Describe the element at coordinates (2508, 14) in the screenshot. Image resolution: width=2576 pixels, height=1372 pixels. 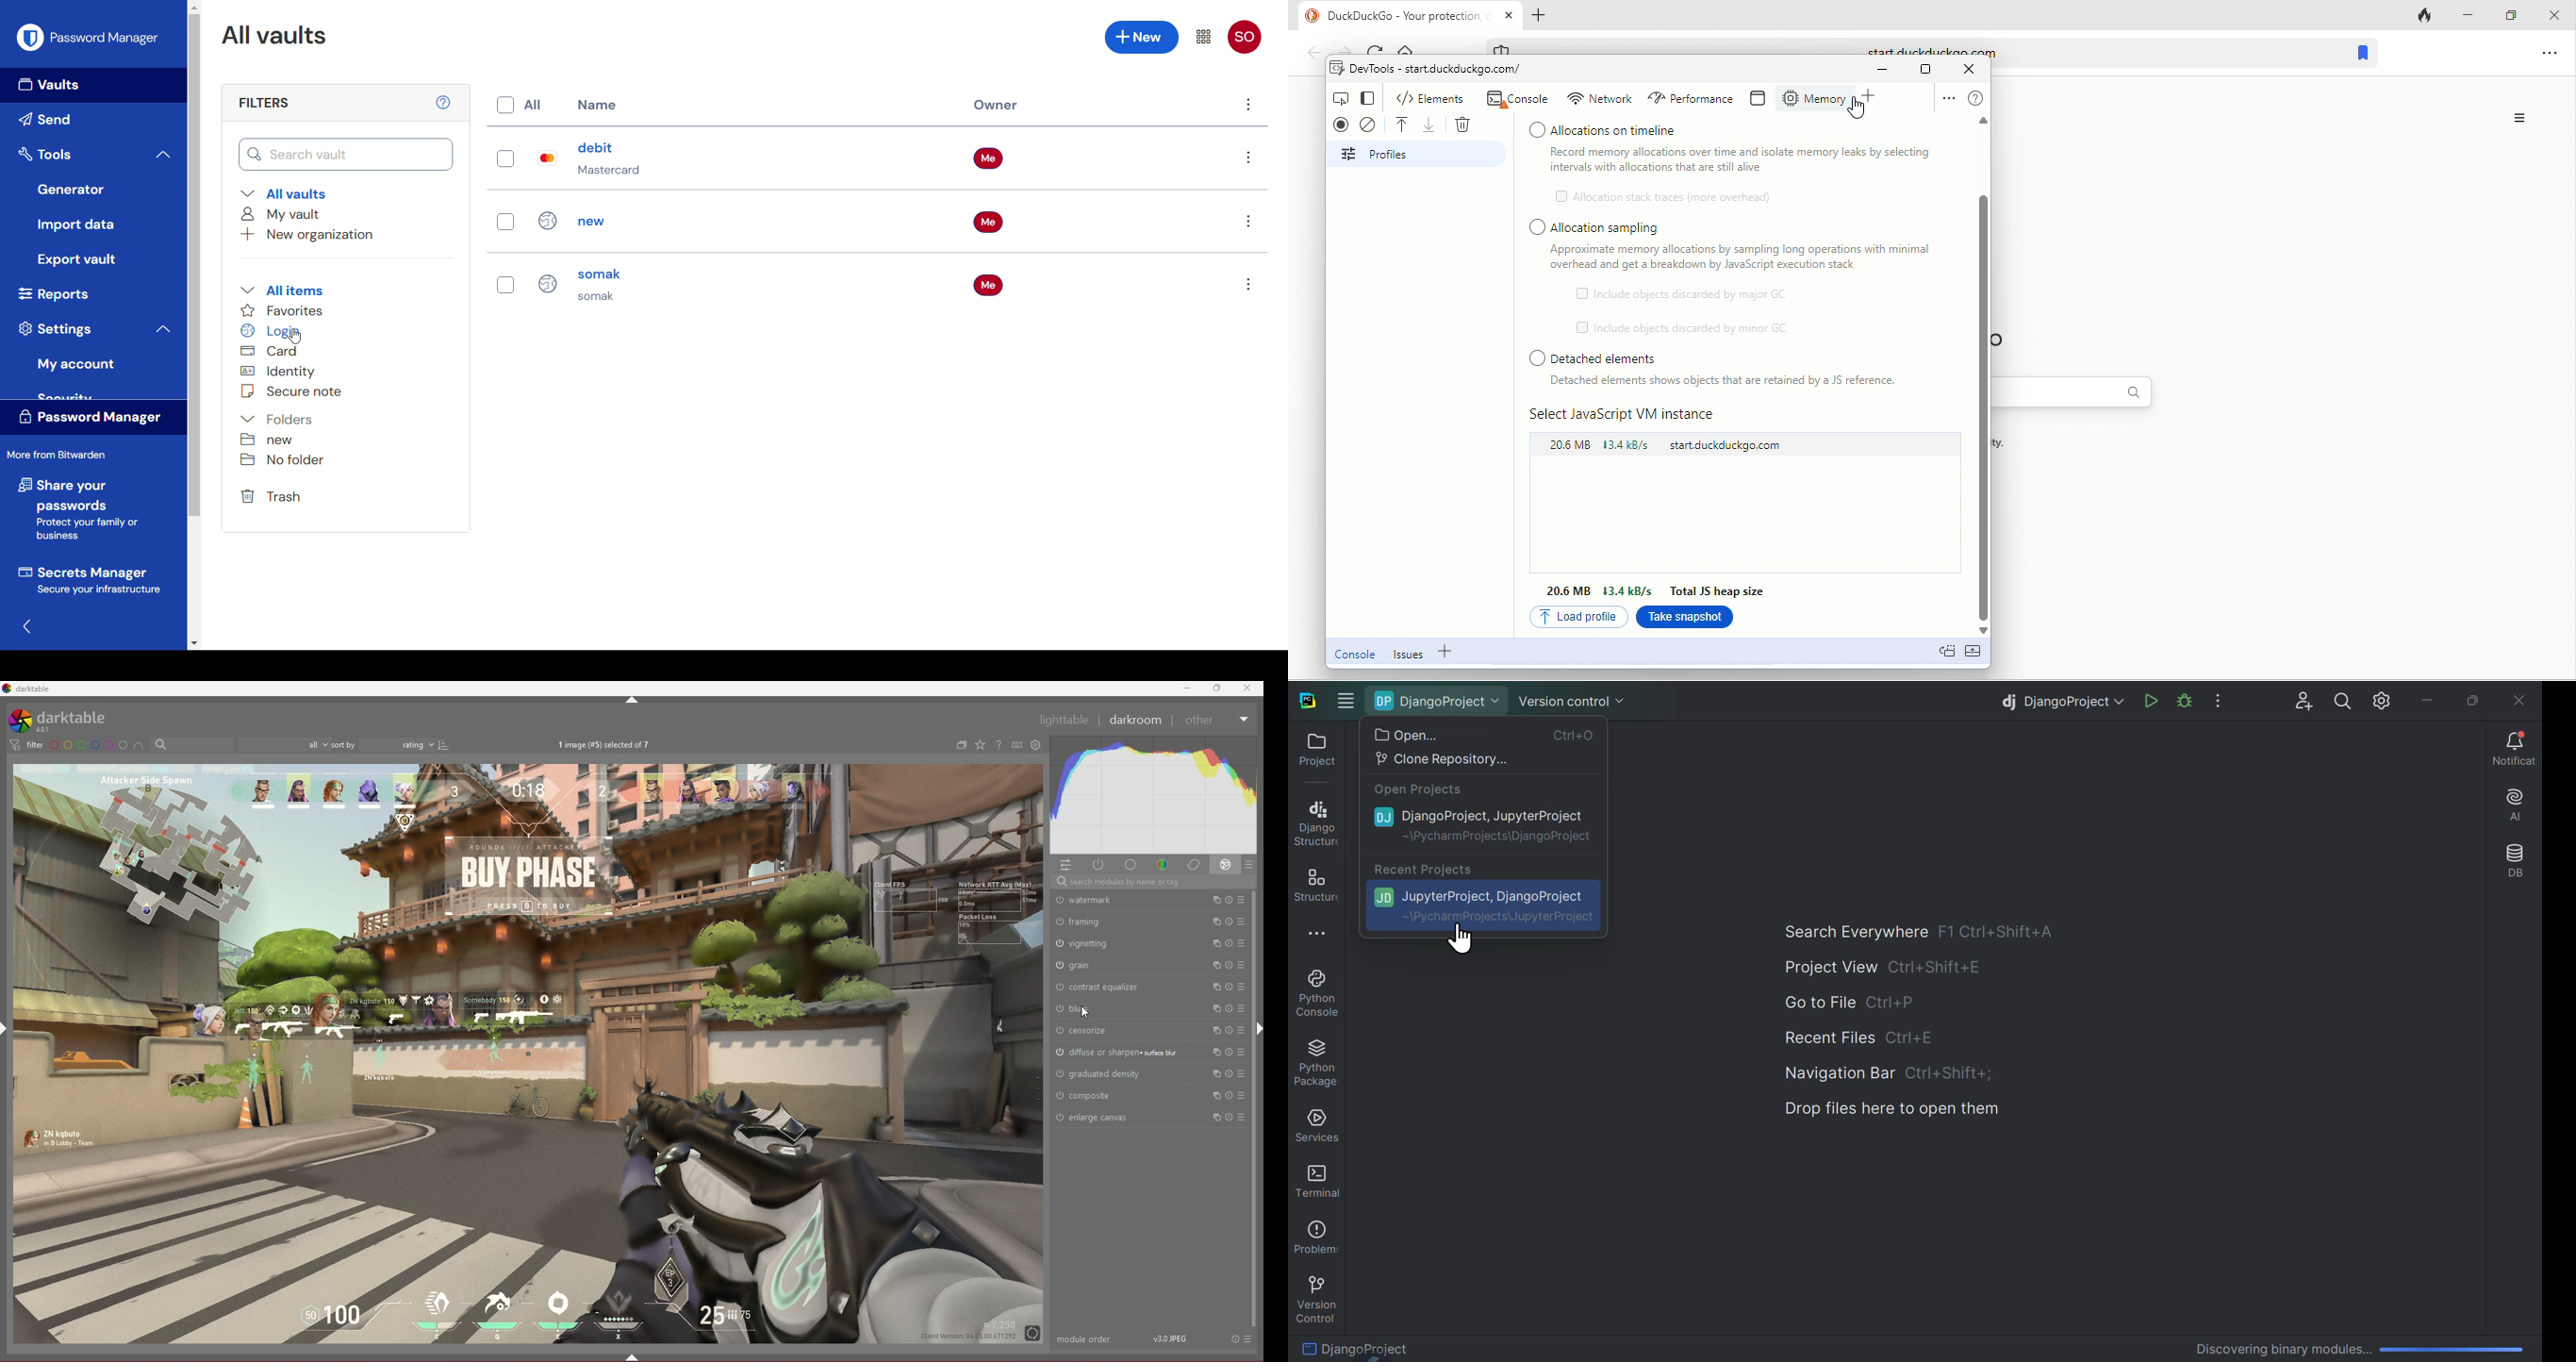
I see `maximize` at that location.